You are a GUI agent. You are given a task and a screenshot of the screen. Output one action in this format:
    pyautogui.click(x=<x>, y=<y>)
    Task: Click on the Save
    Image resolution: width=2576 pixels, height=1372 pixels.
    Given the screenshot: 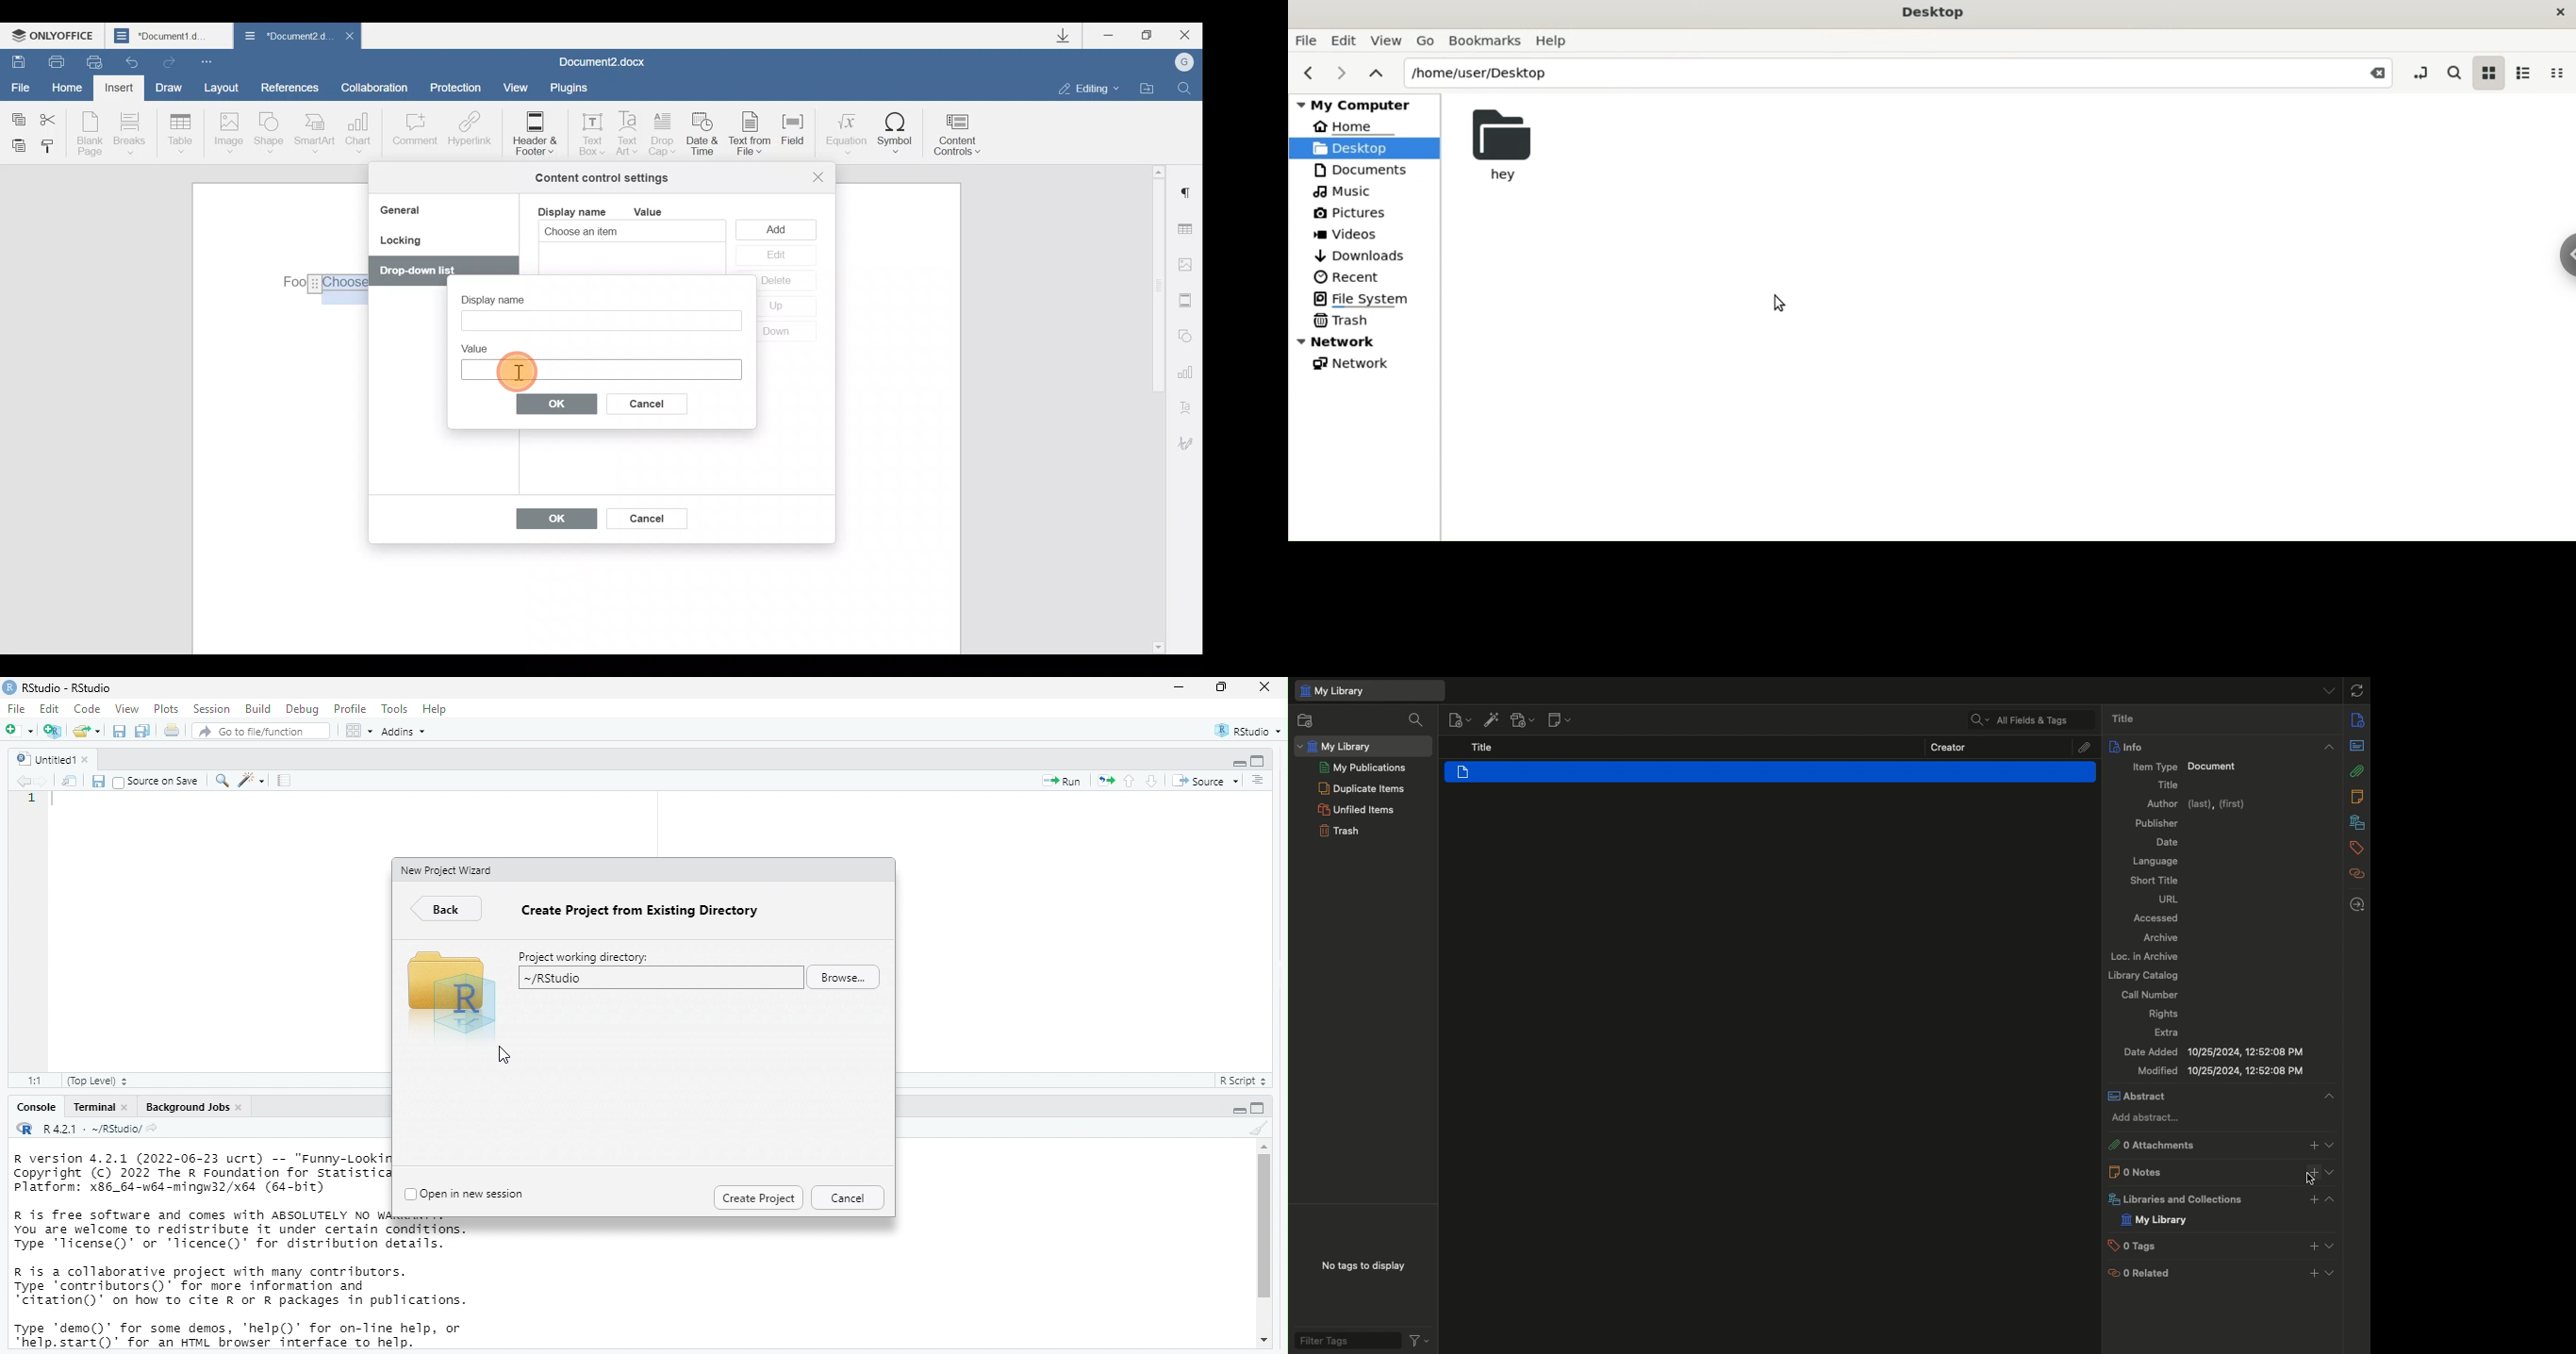 What is the action you would take?
    pyautogui.click(x=14, y=60)
    